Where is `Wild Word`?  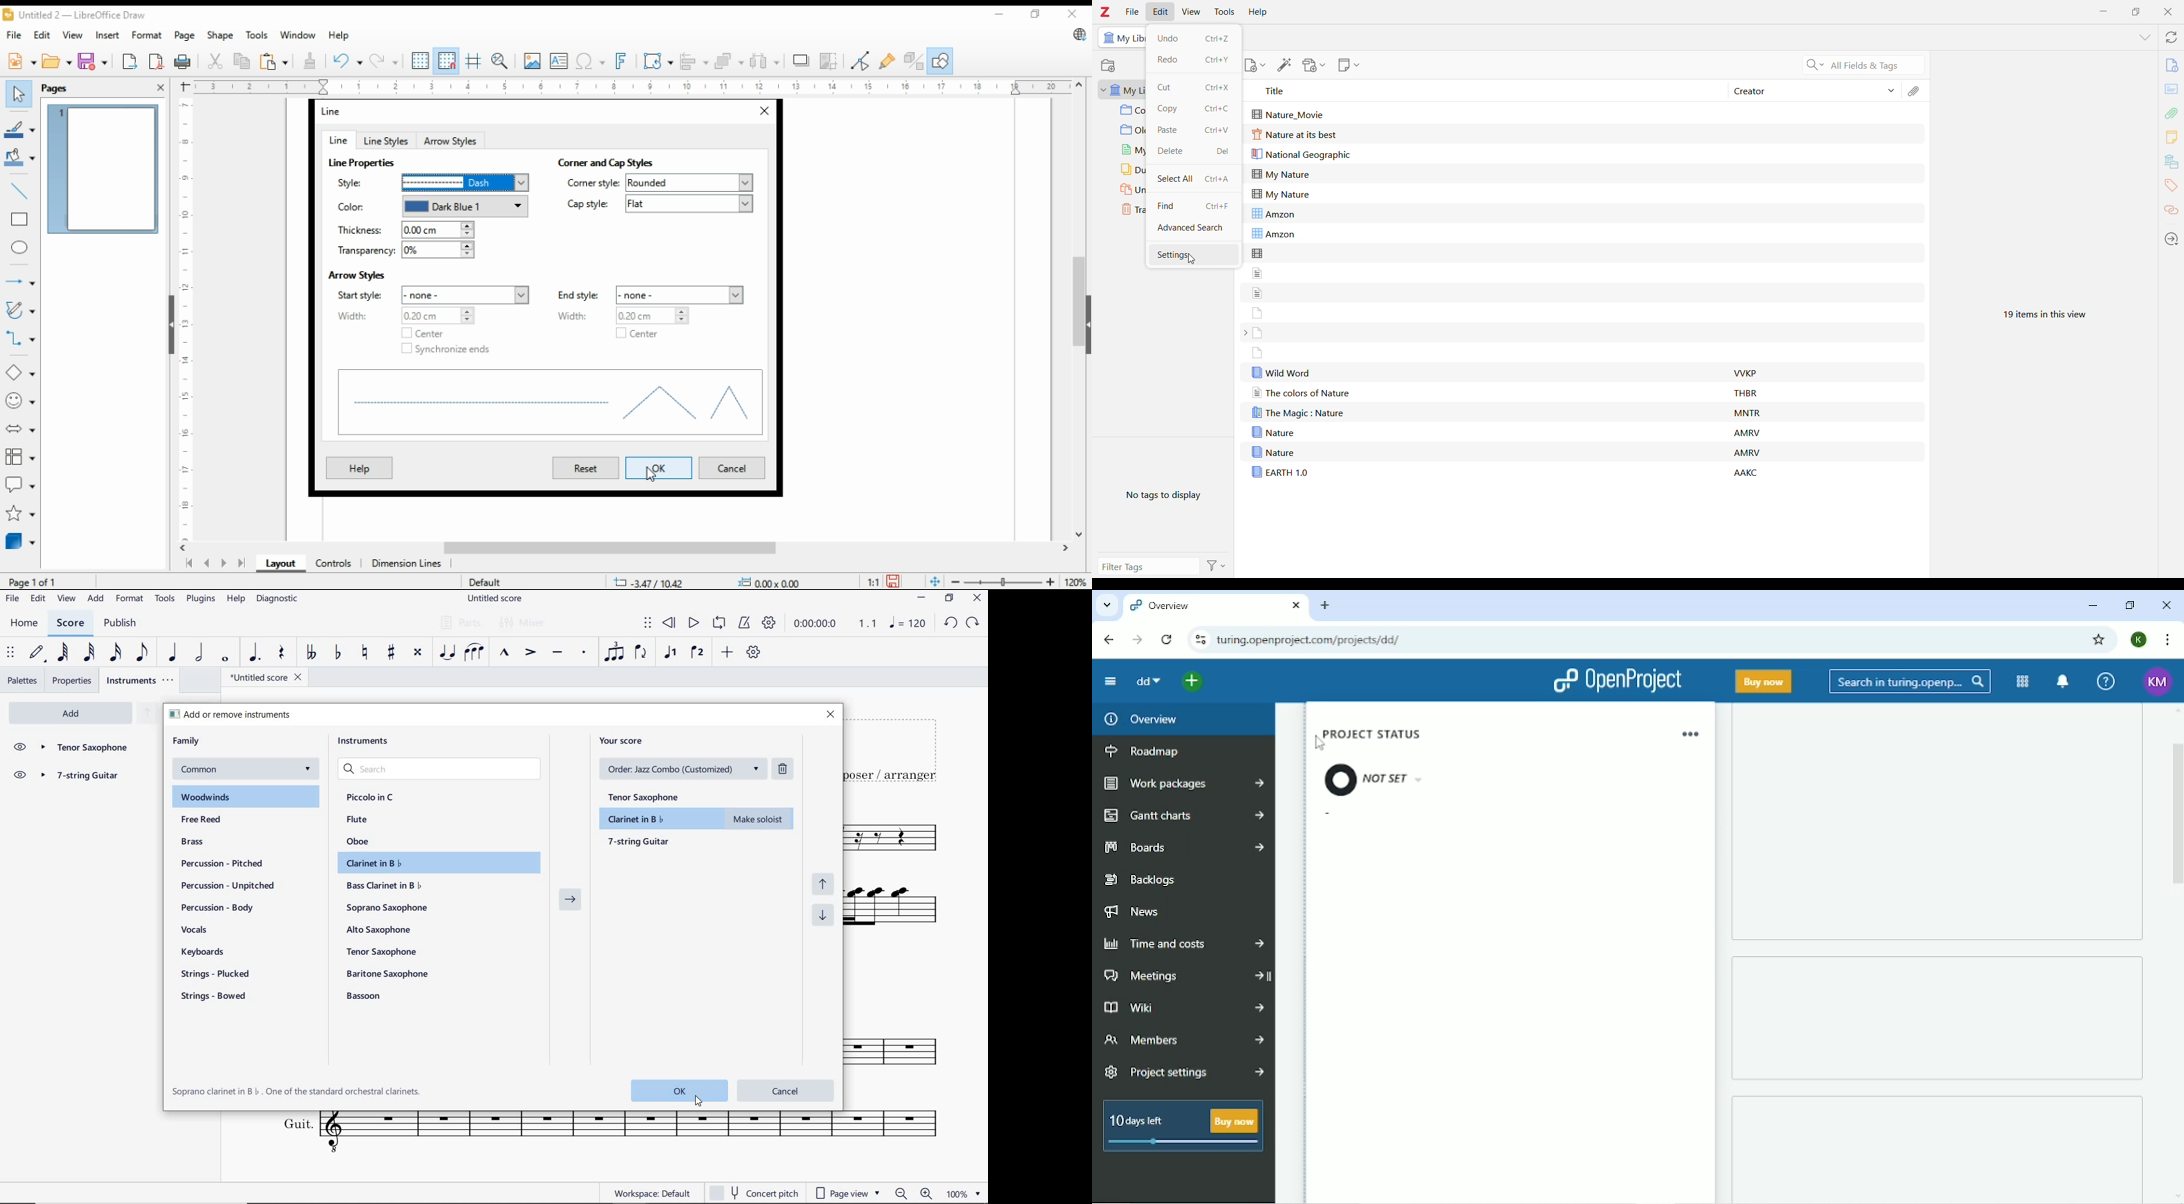 Wild Word is located at coordinates (1281, 373).